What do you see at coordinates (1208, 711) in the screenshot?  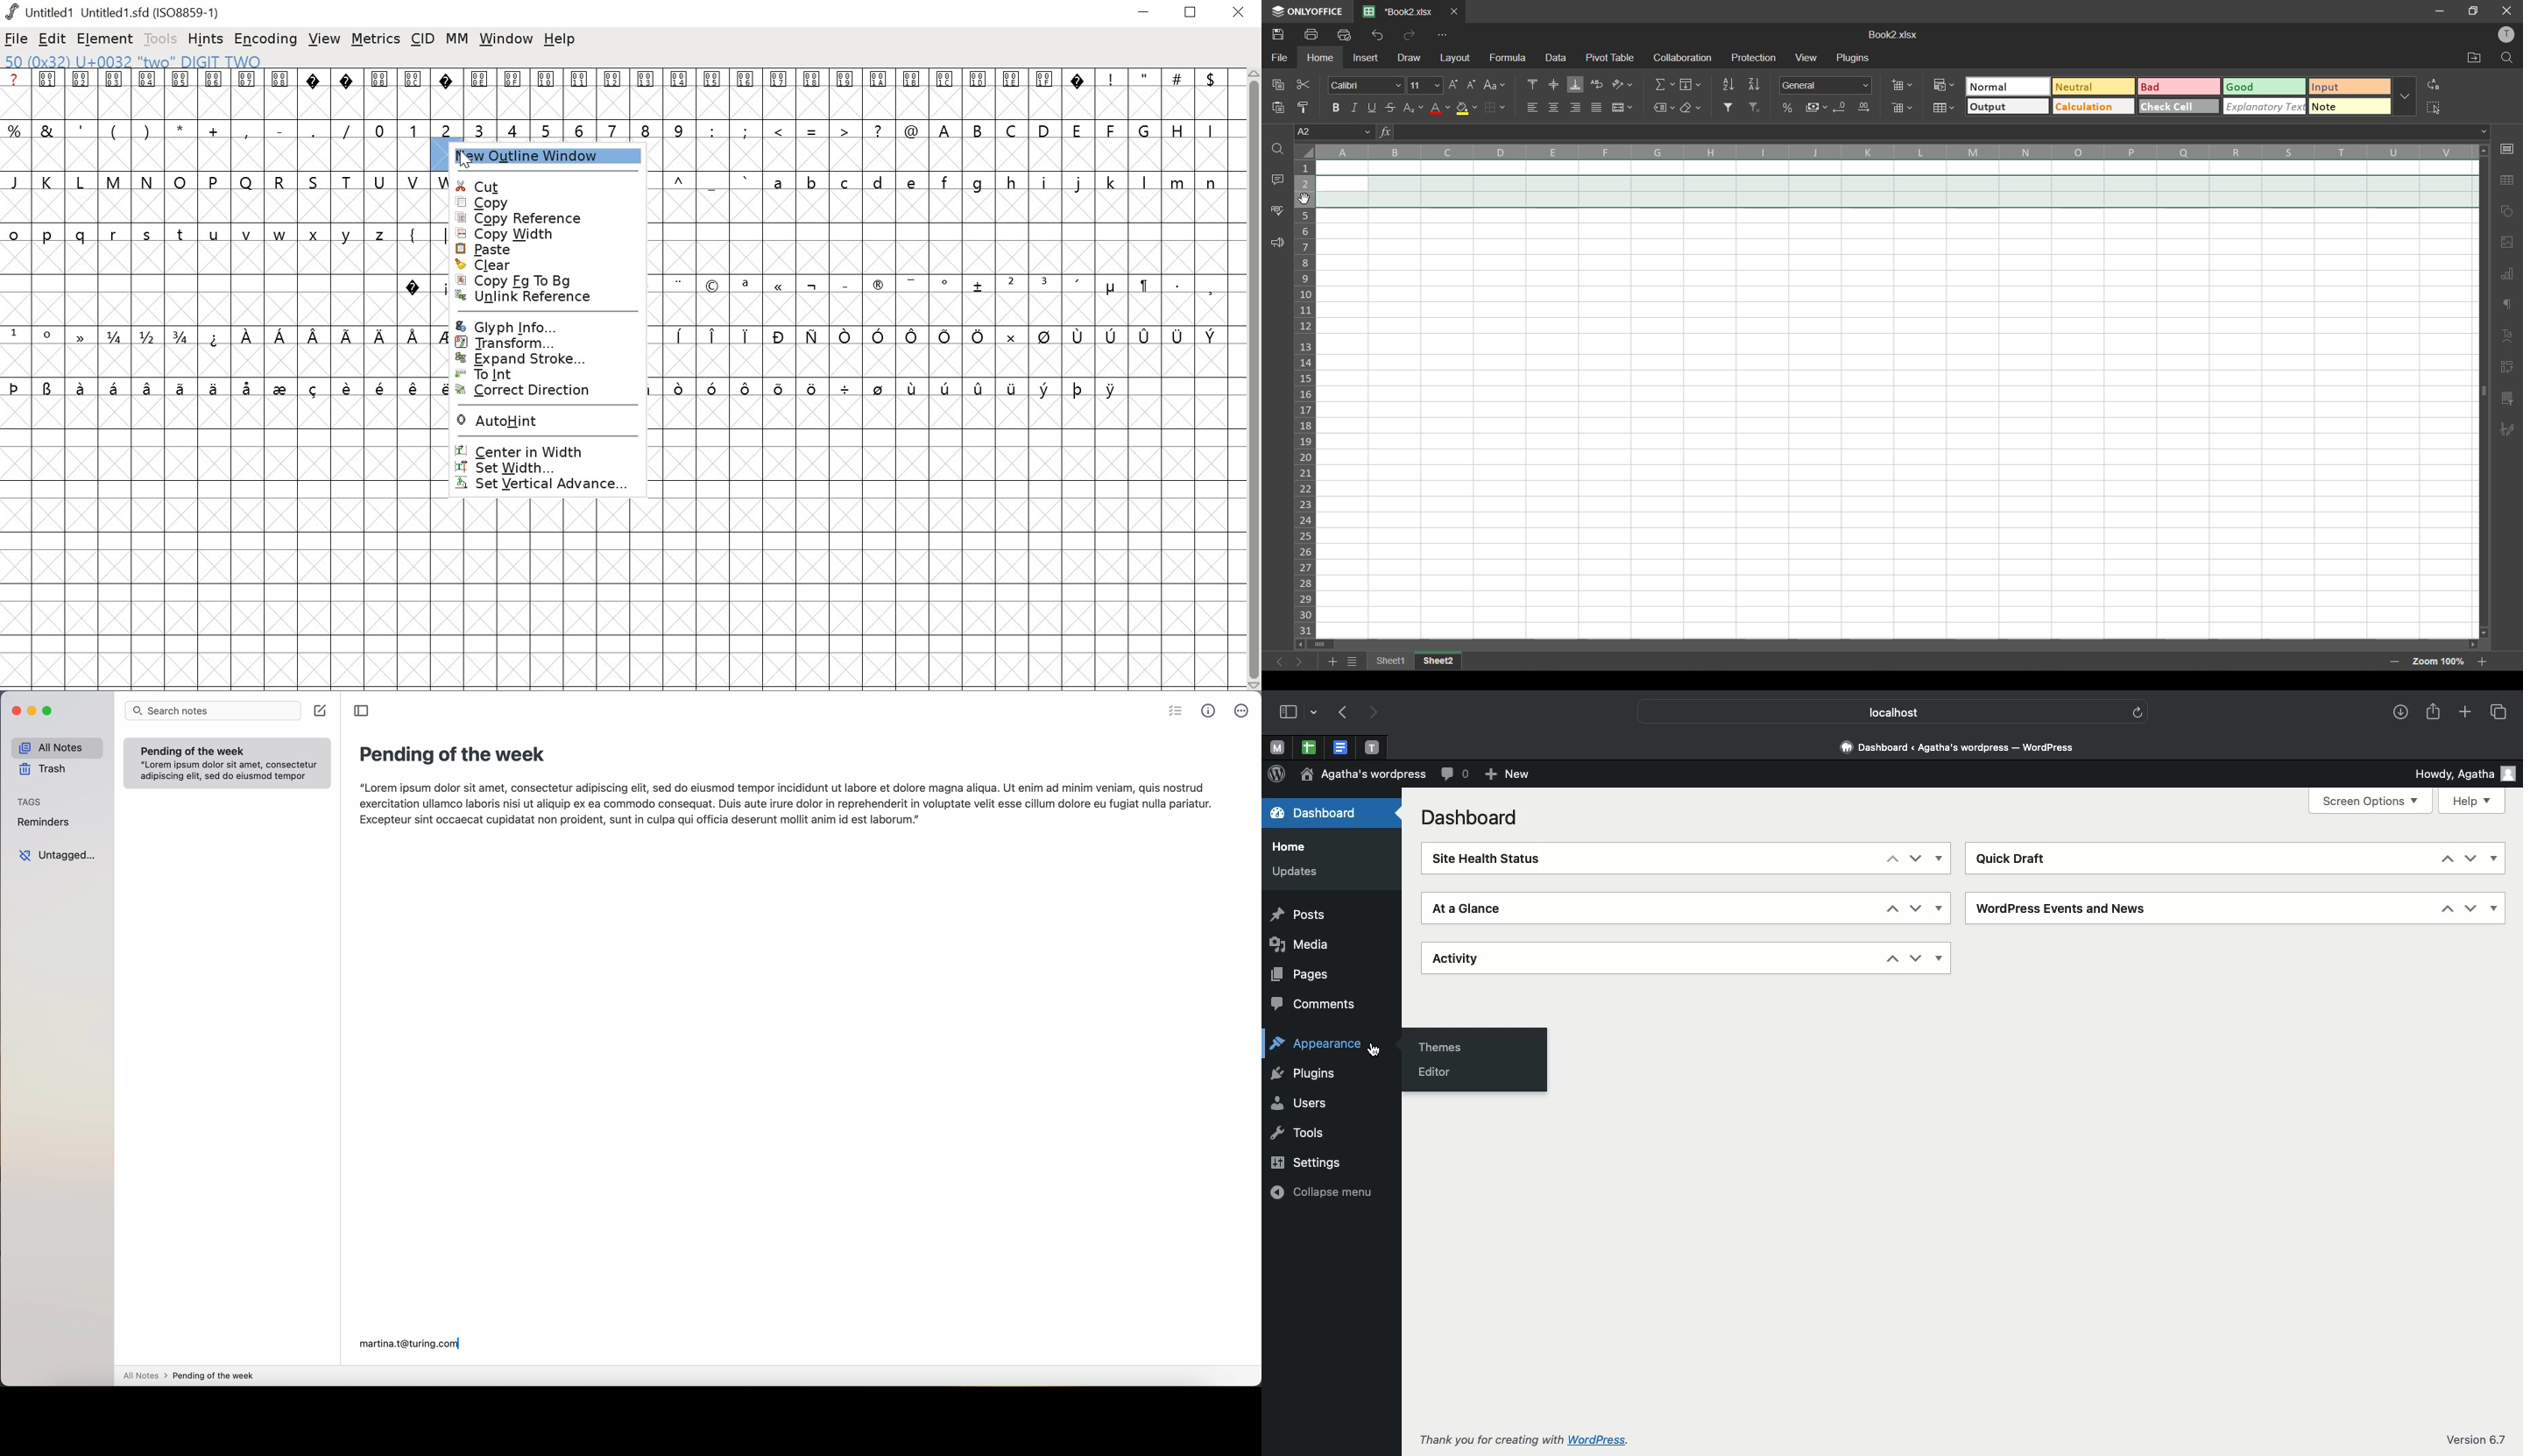 I see `metrics` at bounding box center [1208, 711].